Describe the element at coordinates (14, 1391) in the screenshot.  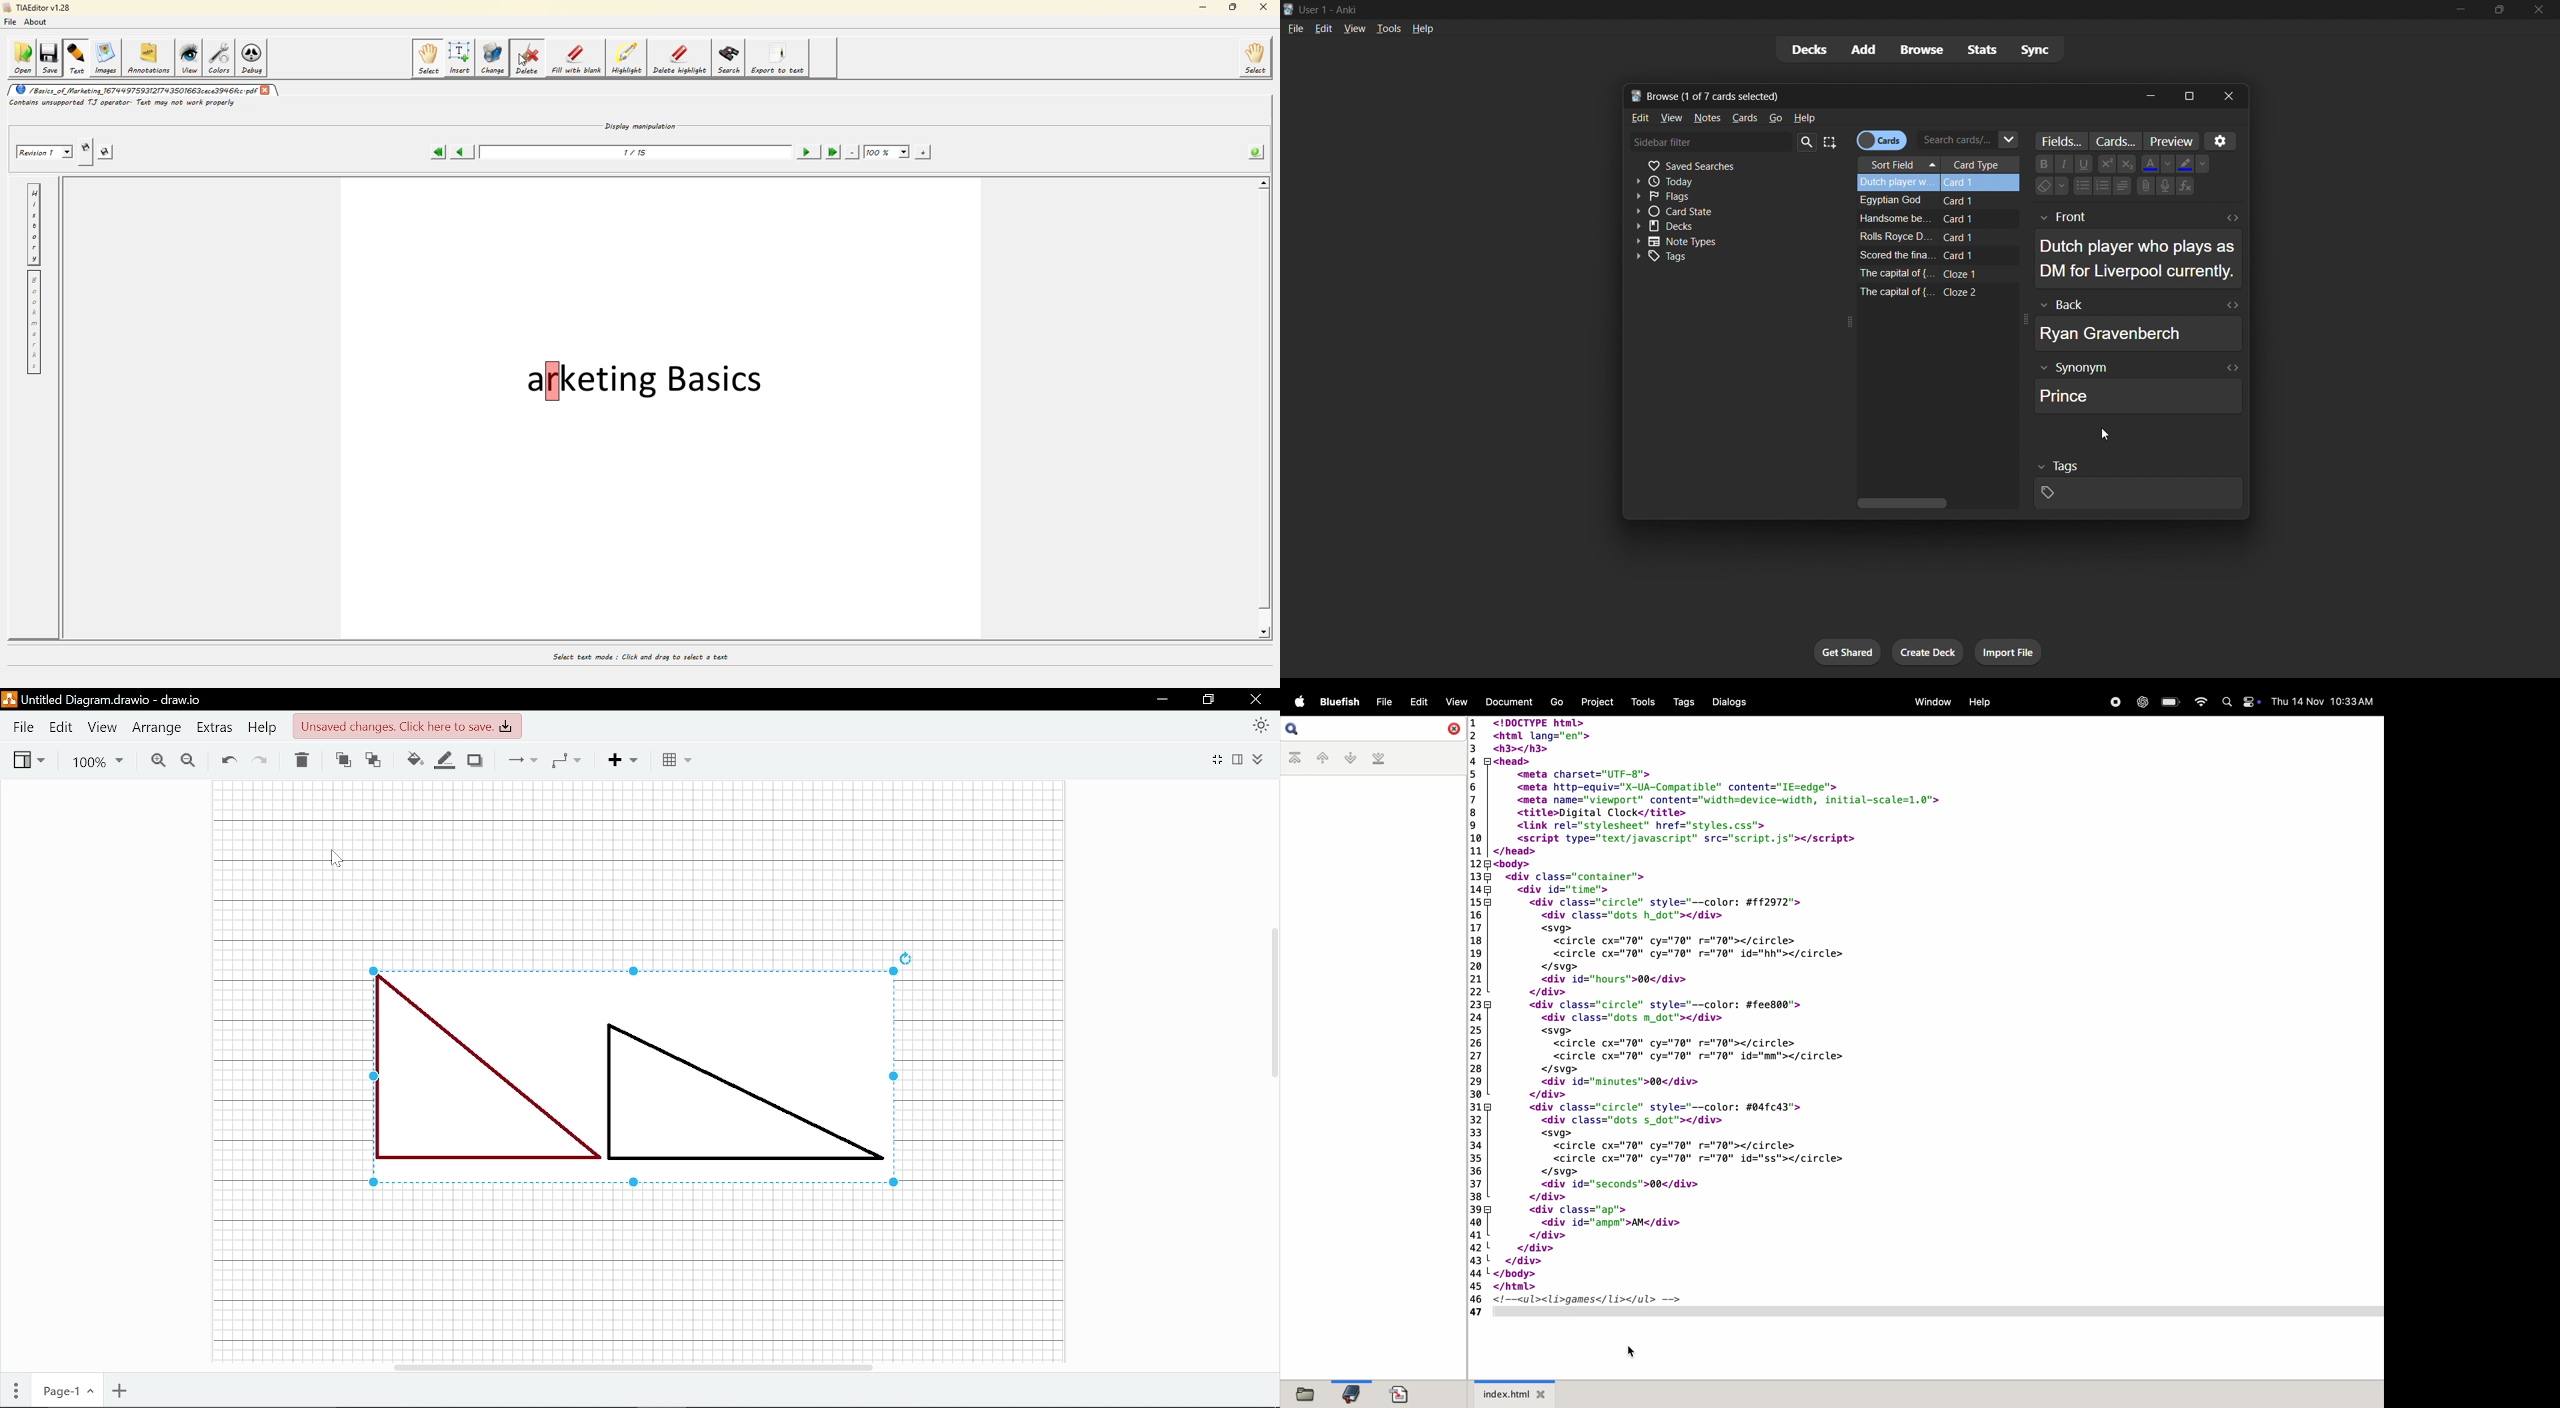
I see `Pages` at that location.